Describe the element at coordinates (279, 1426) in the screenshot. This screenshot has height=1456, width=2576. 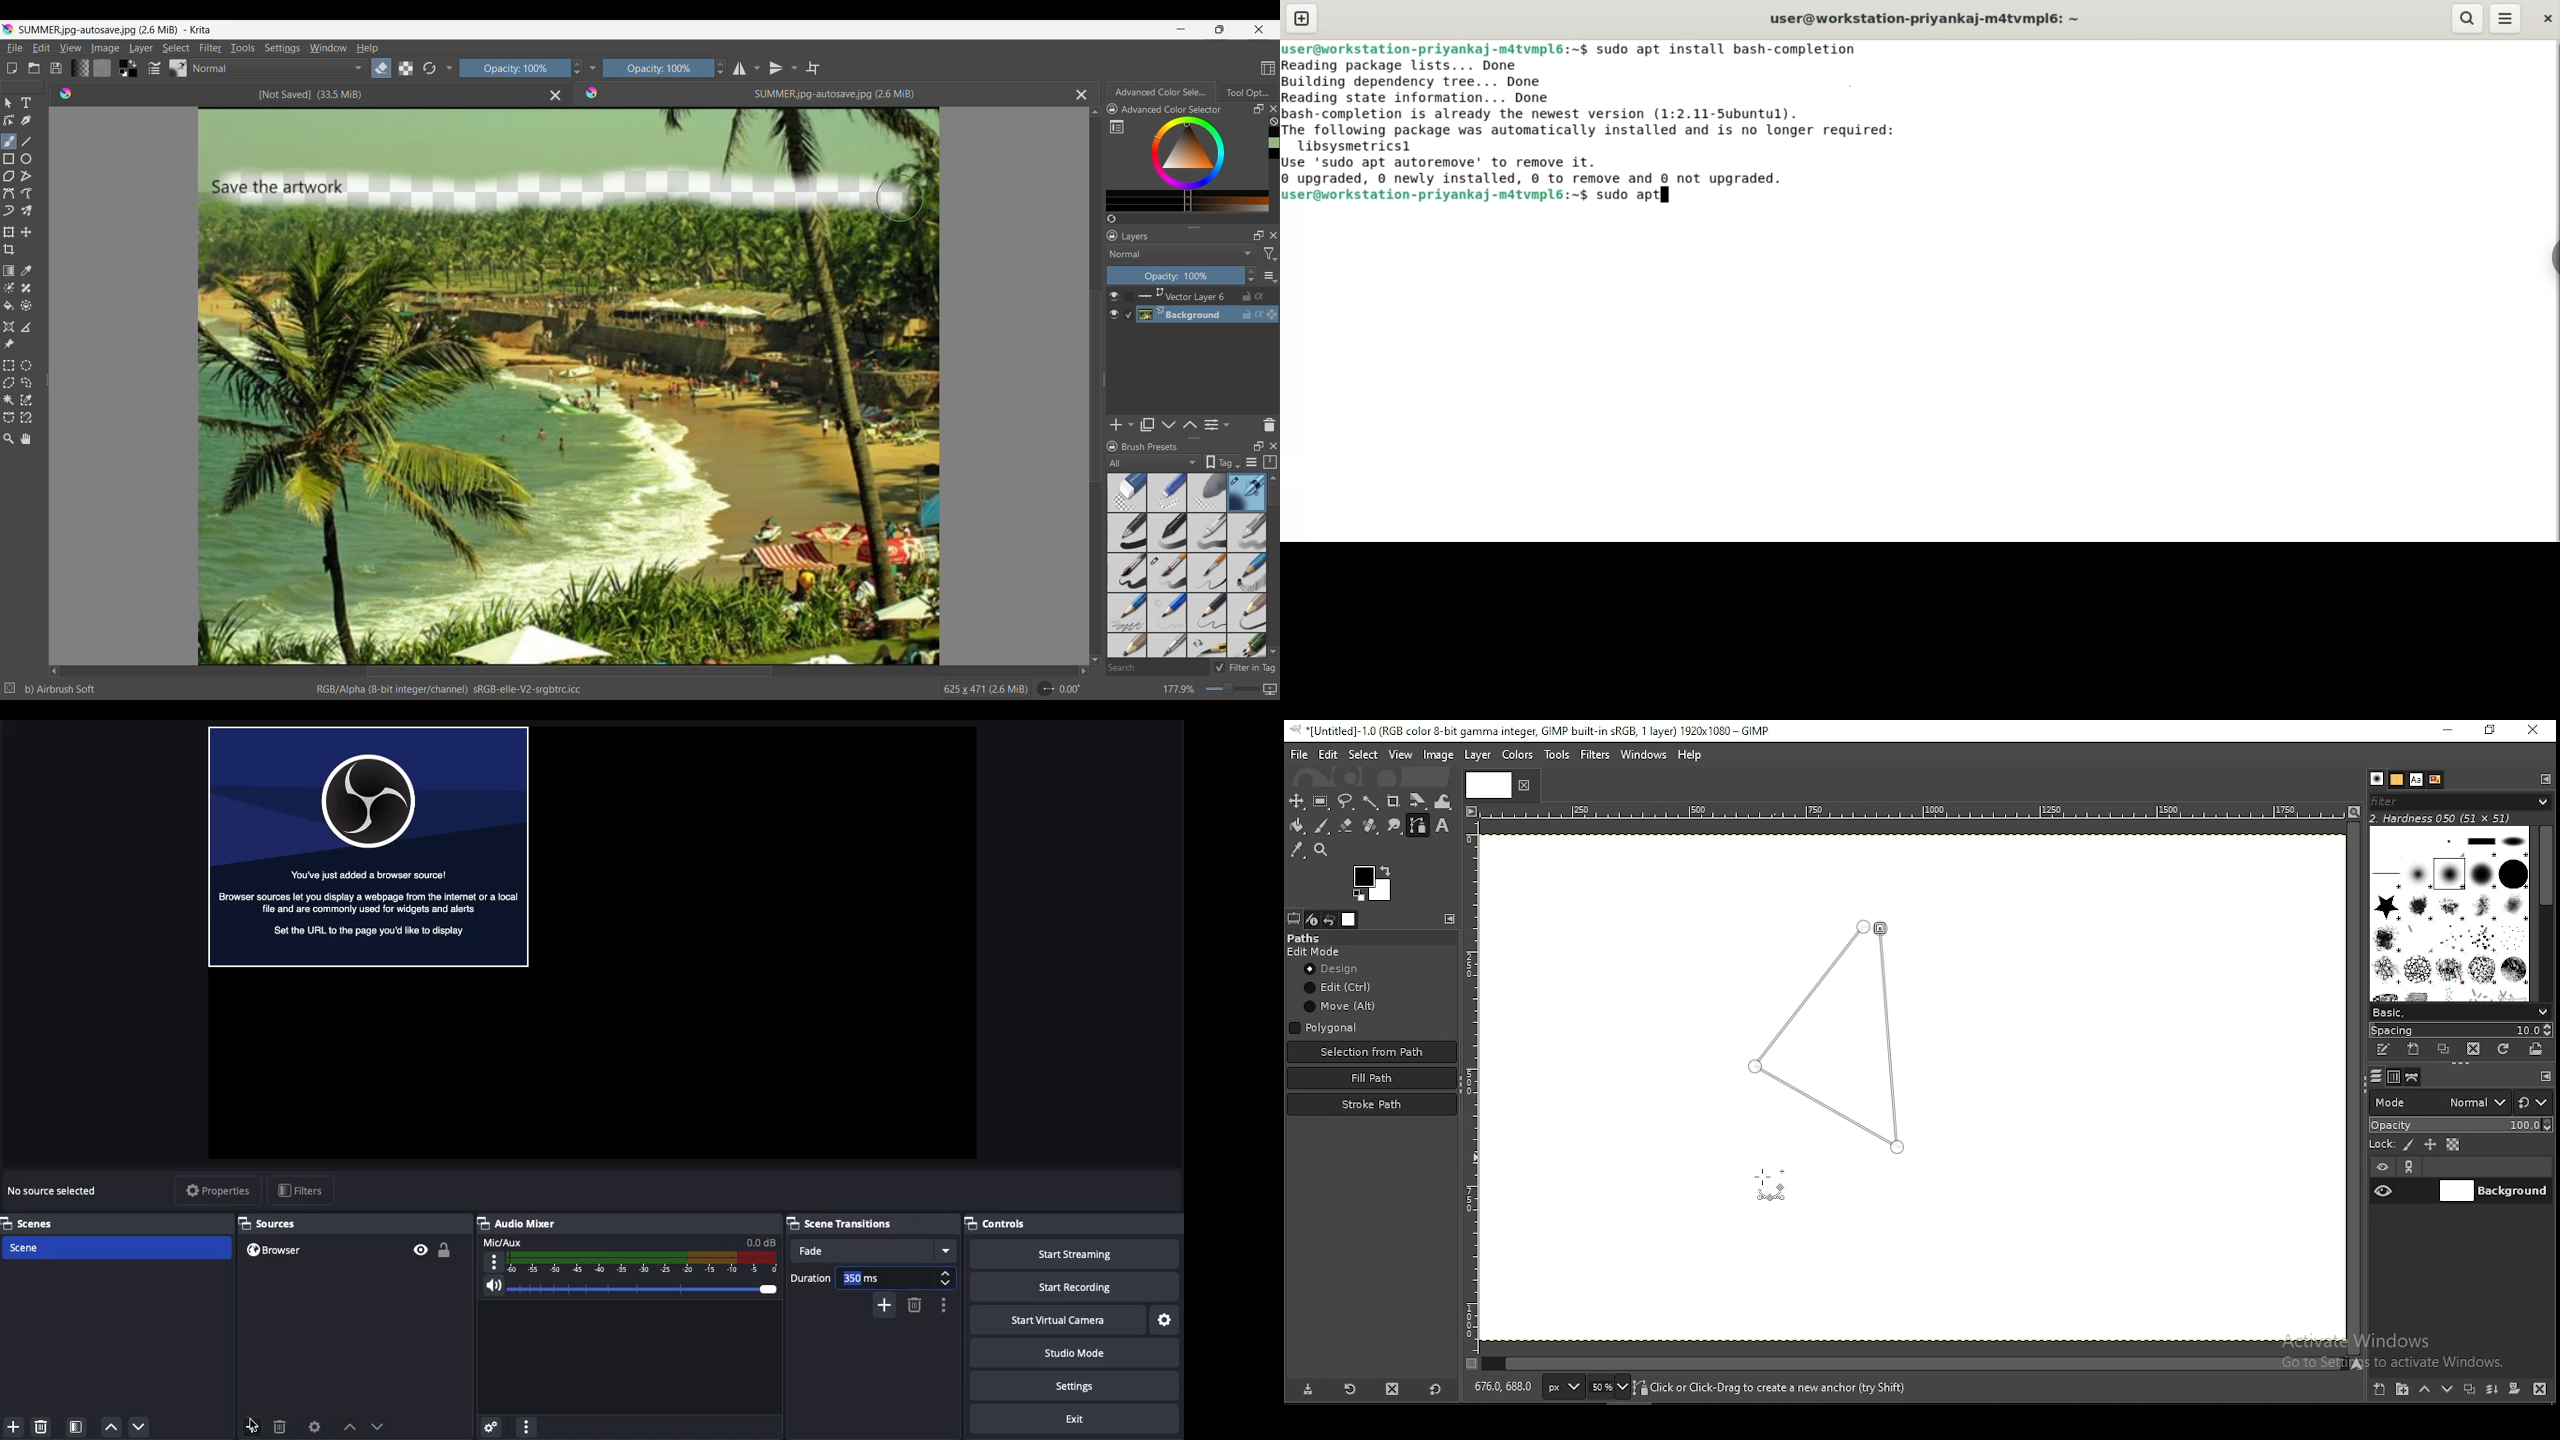
I see `Delete` at that location.